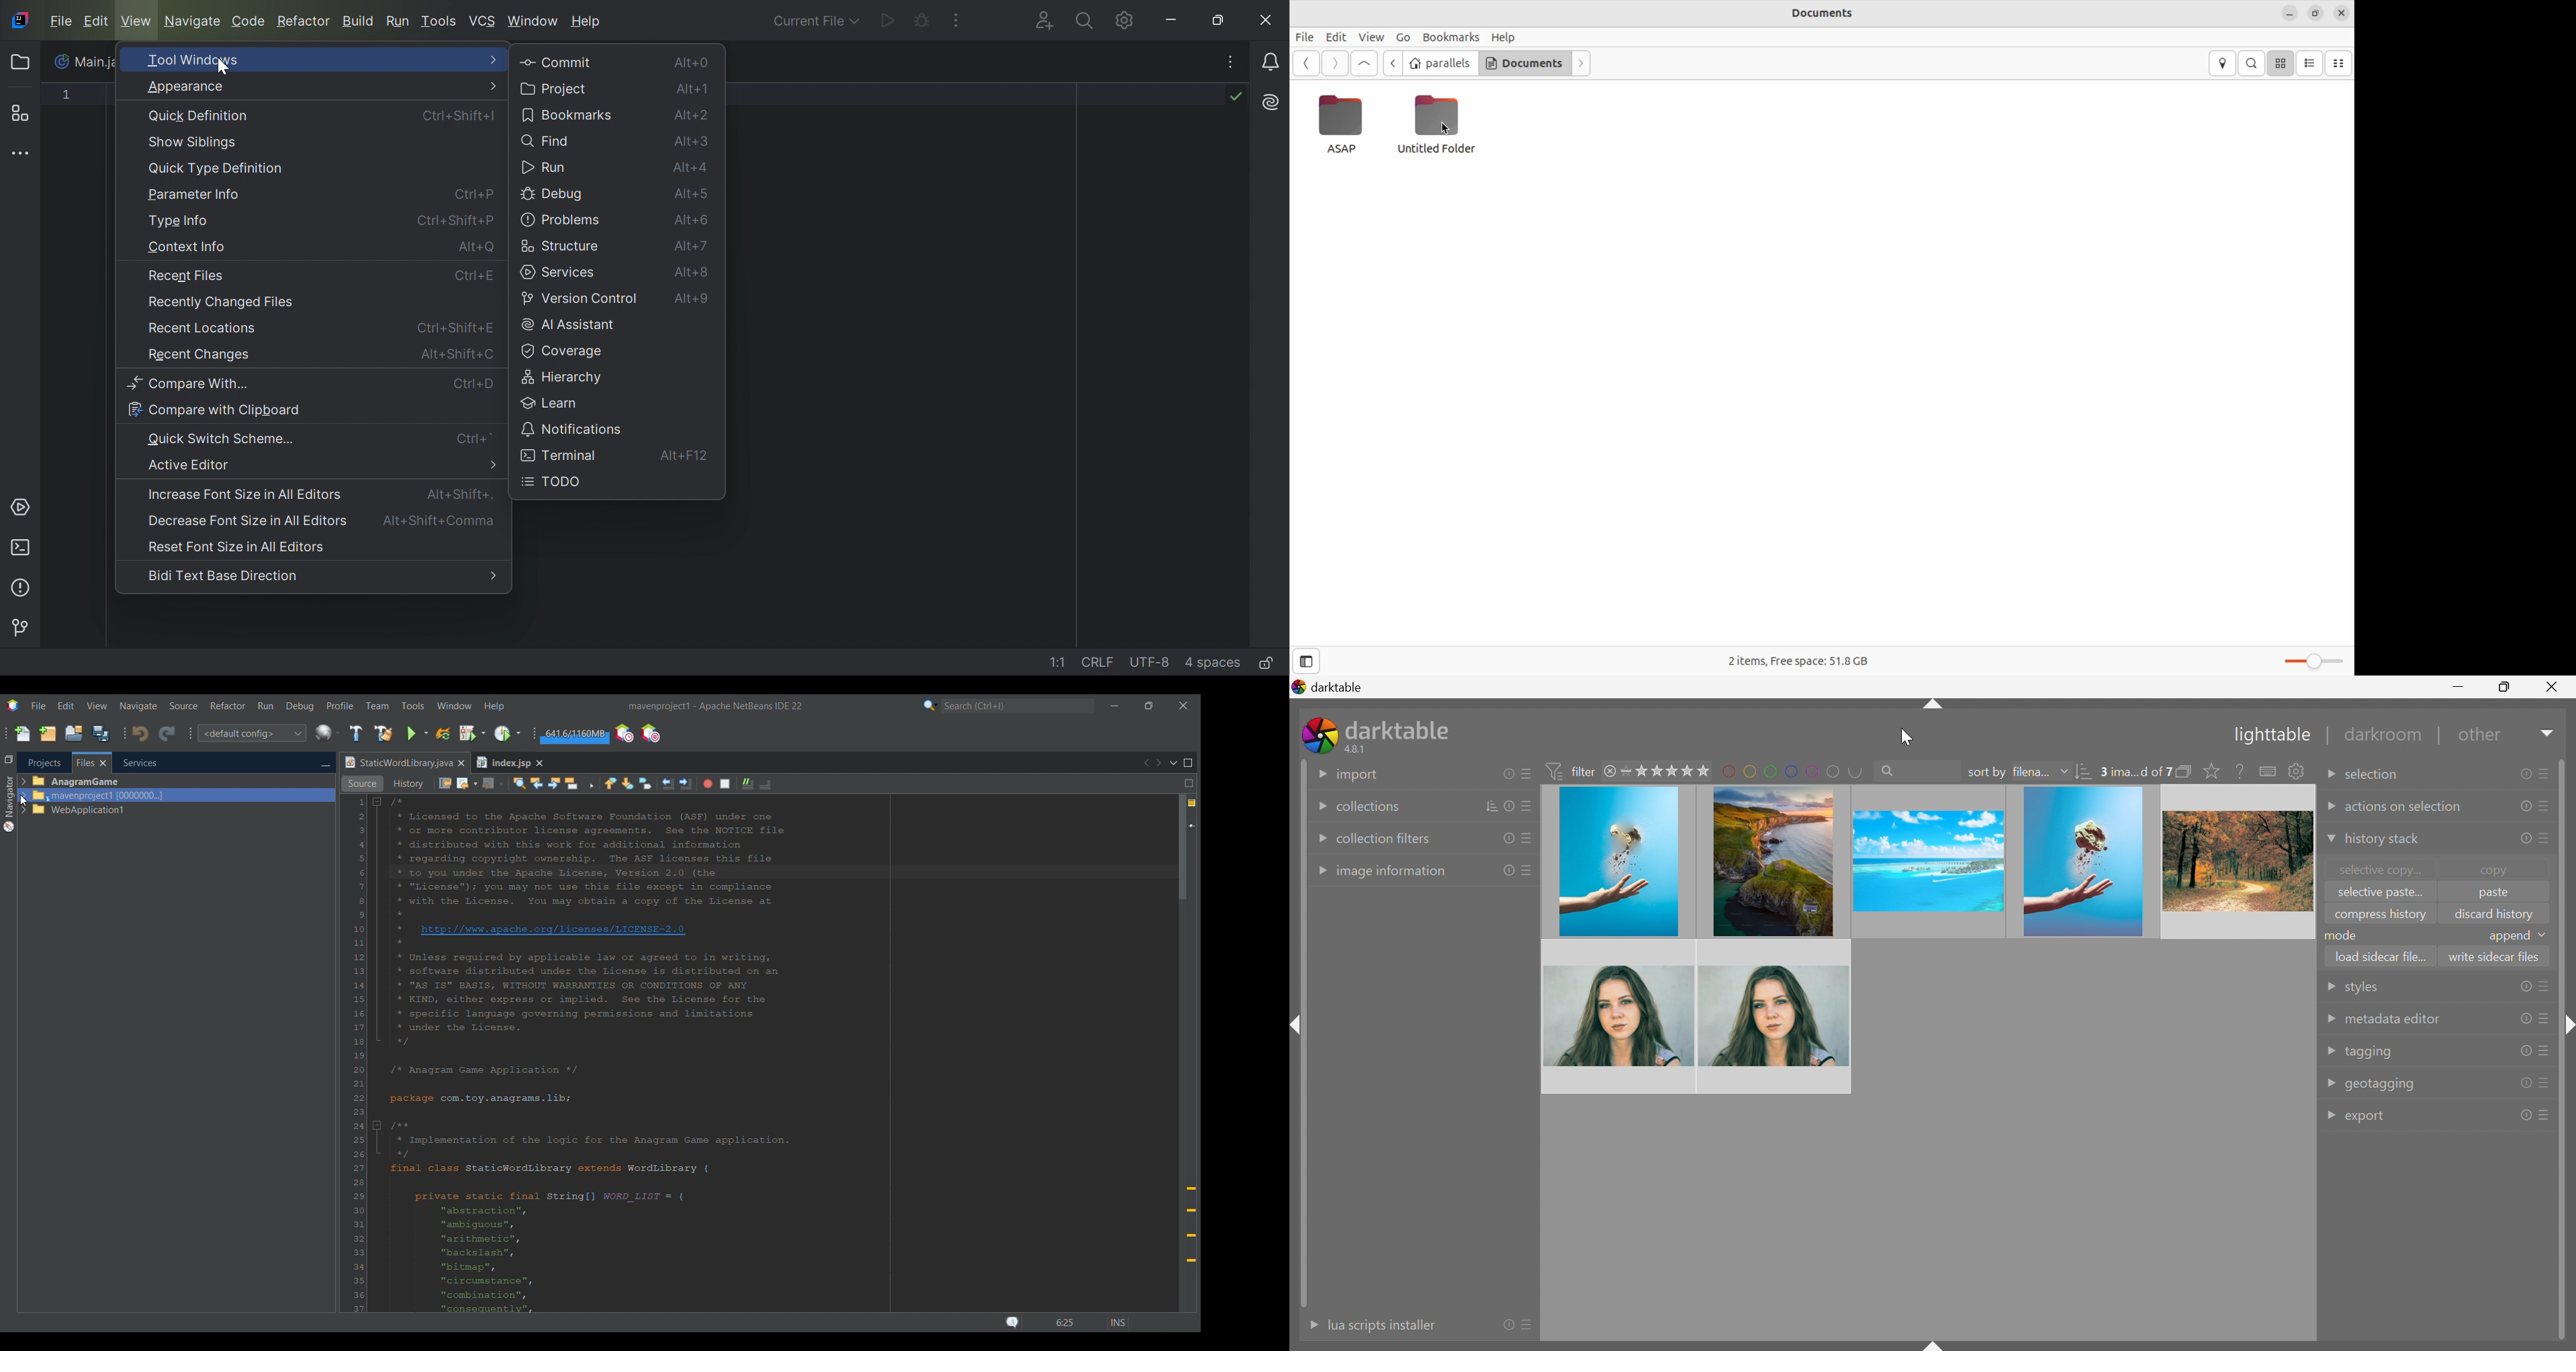  Describe the element at coordinates (2525, 986) in the screenshot. I see `reset` at that location.